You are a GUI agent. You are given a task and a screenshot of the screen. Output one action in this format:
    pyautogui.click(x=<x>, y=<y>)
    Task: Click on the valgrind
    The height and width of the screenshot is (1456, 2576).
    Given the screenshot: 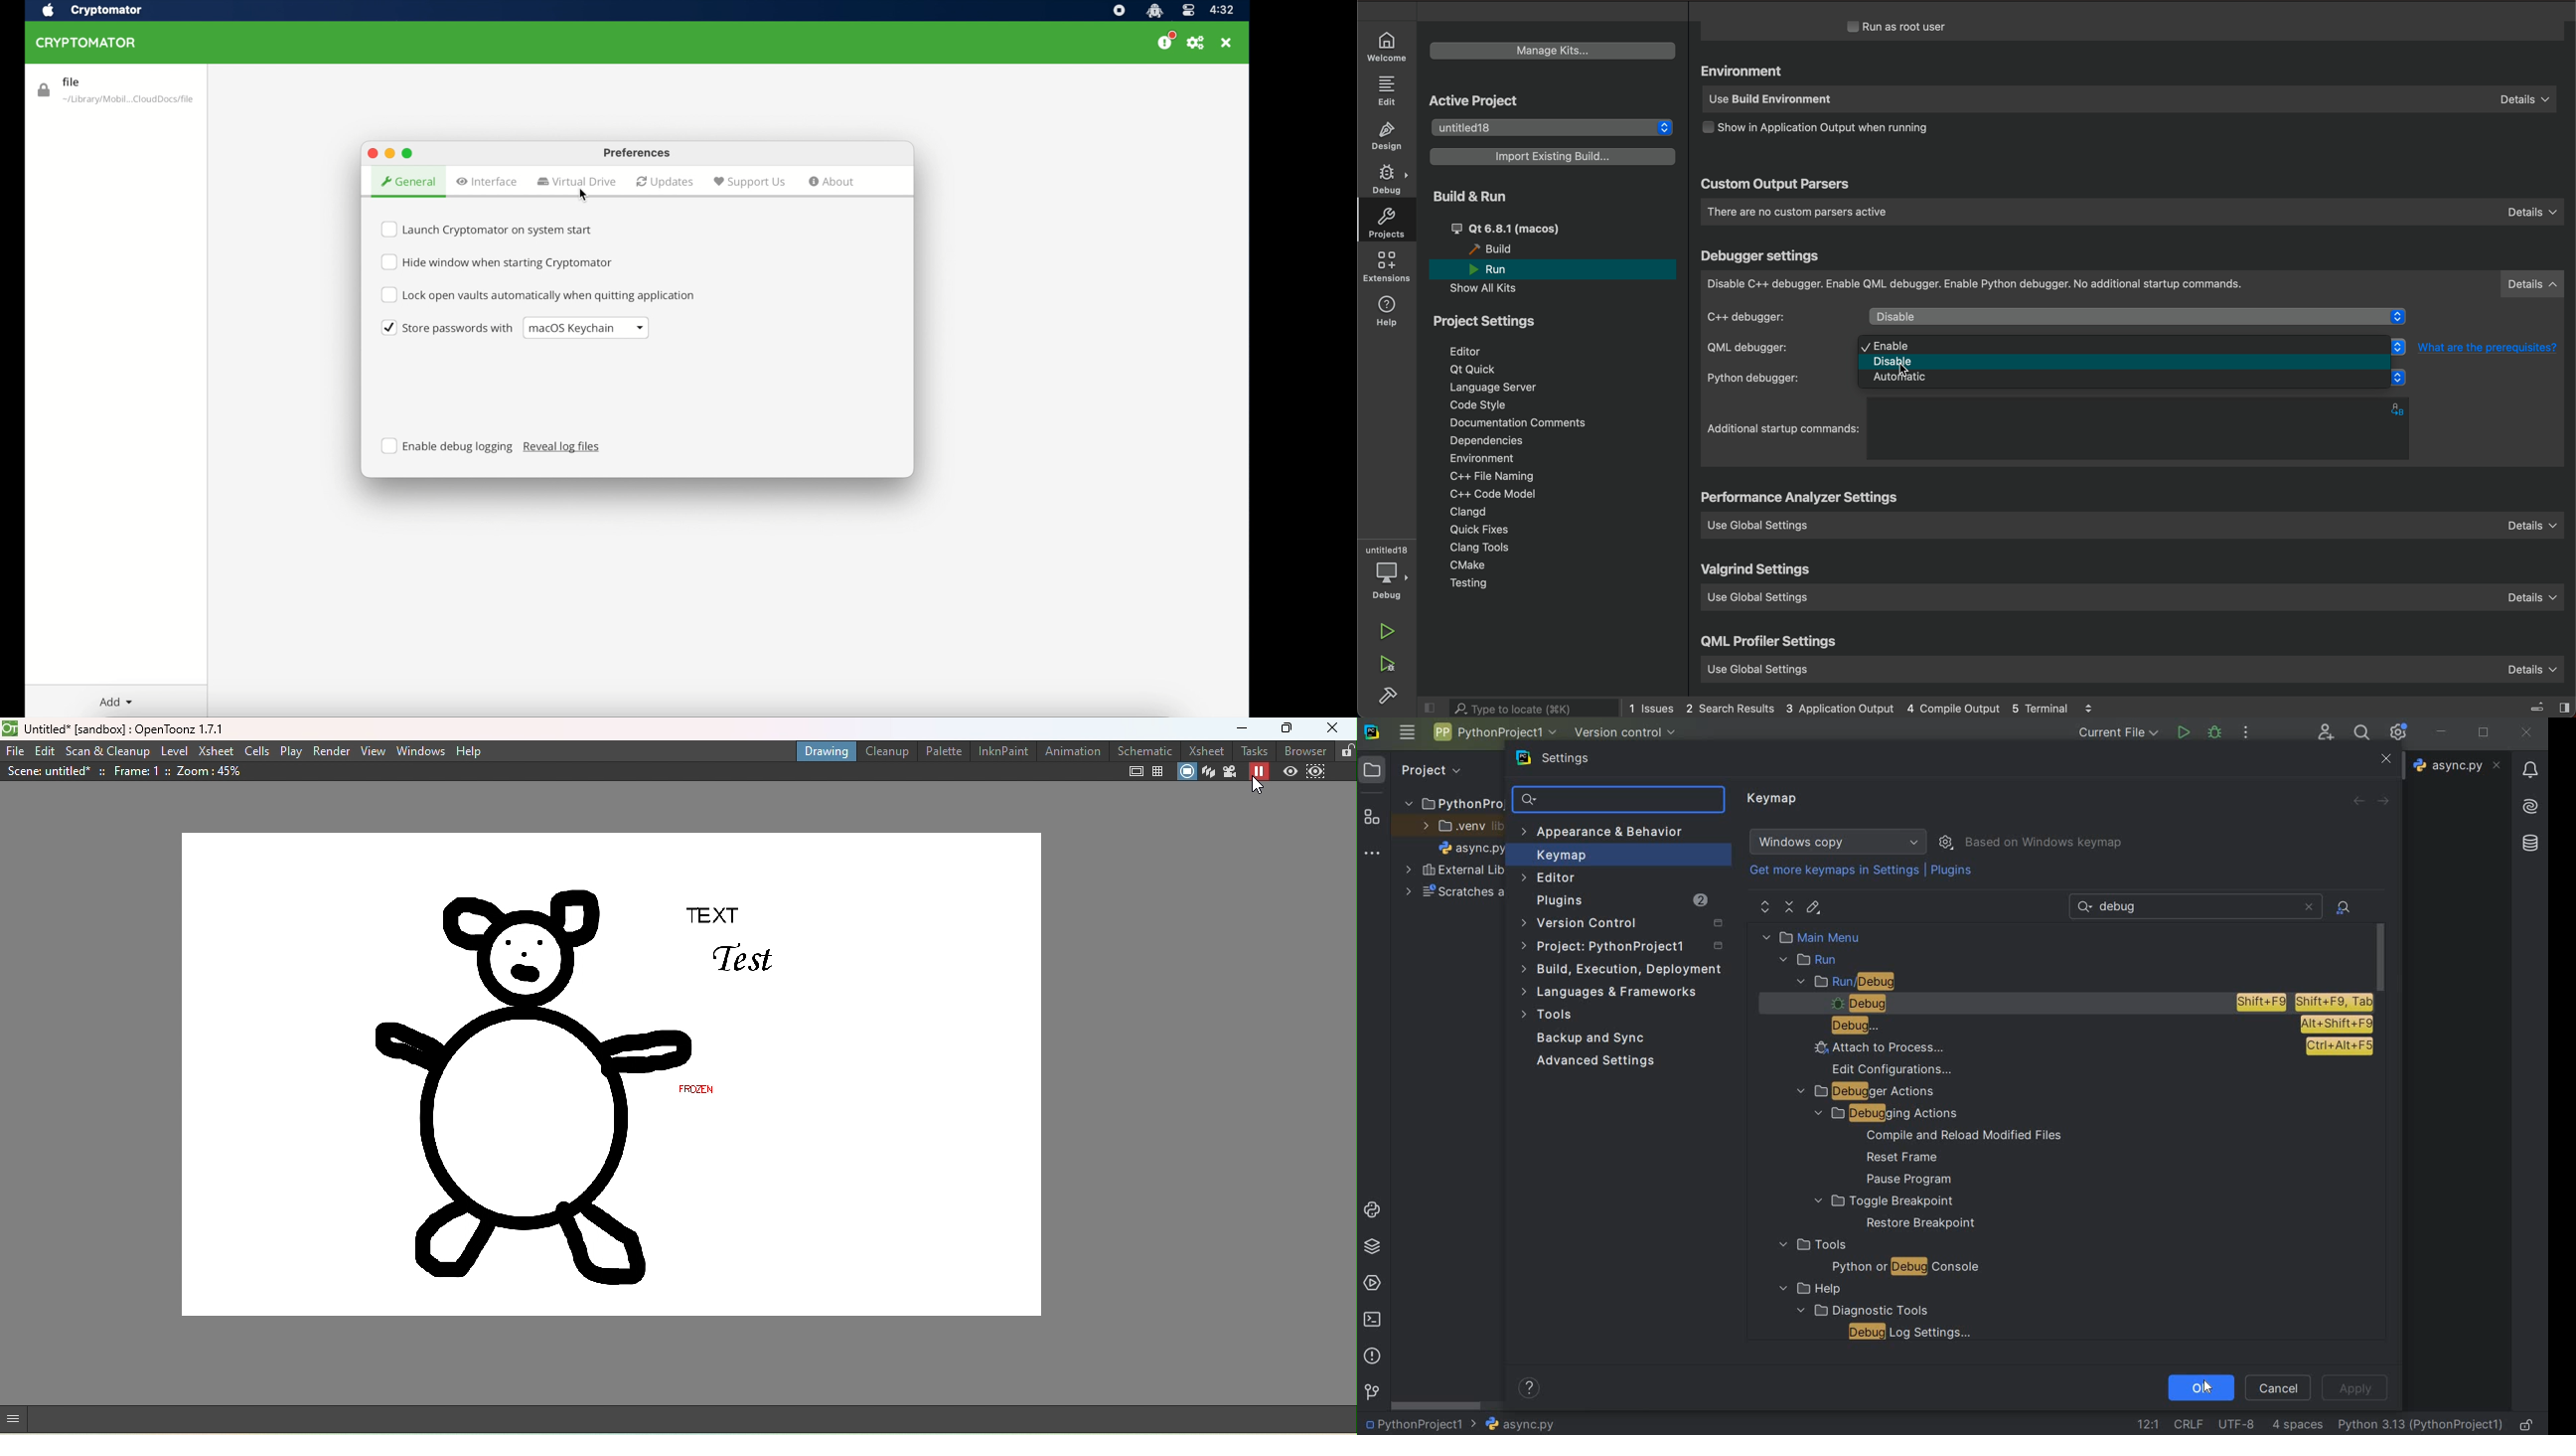 What is the action you would take?
    pyautogui.click(x=1758, y=571)
    